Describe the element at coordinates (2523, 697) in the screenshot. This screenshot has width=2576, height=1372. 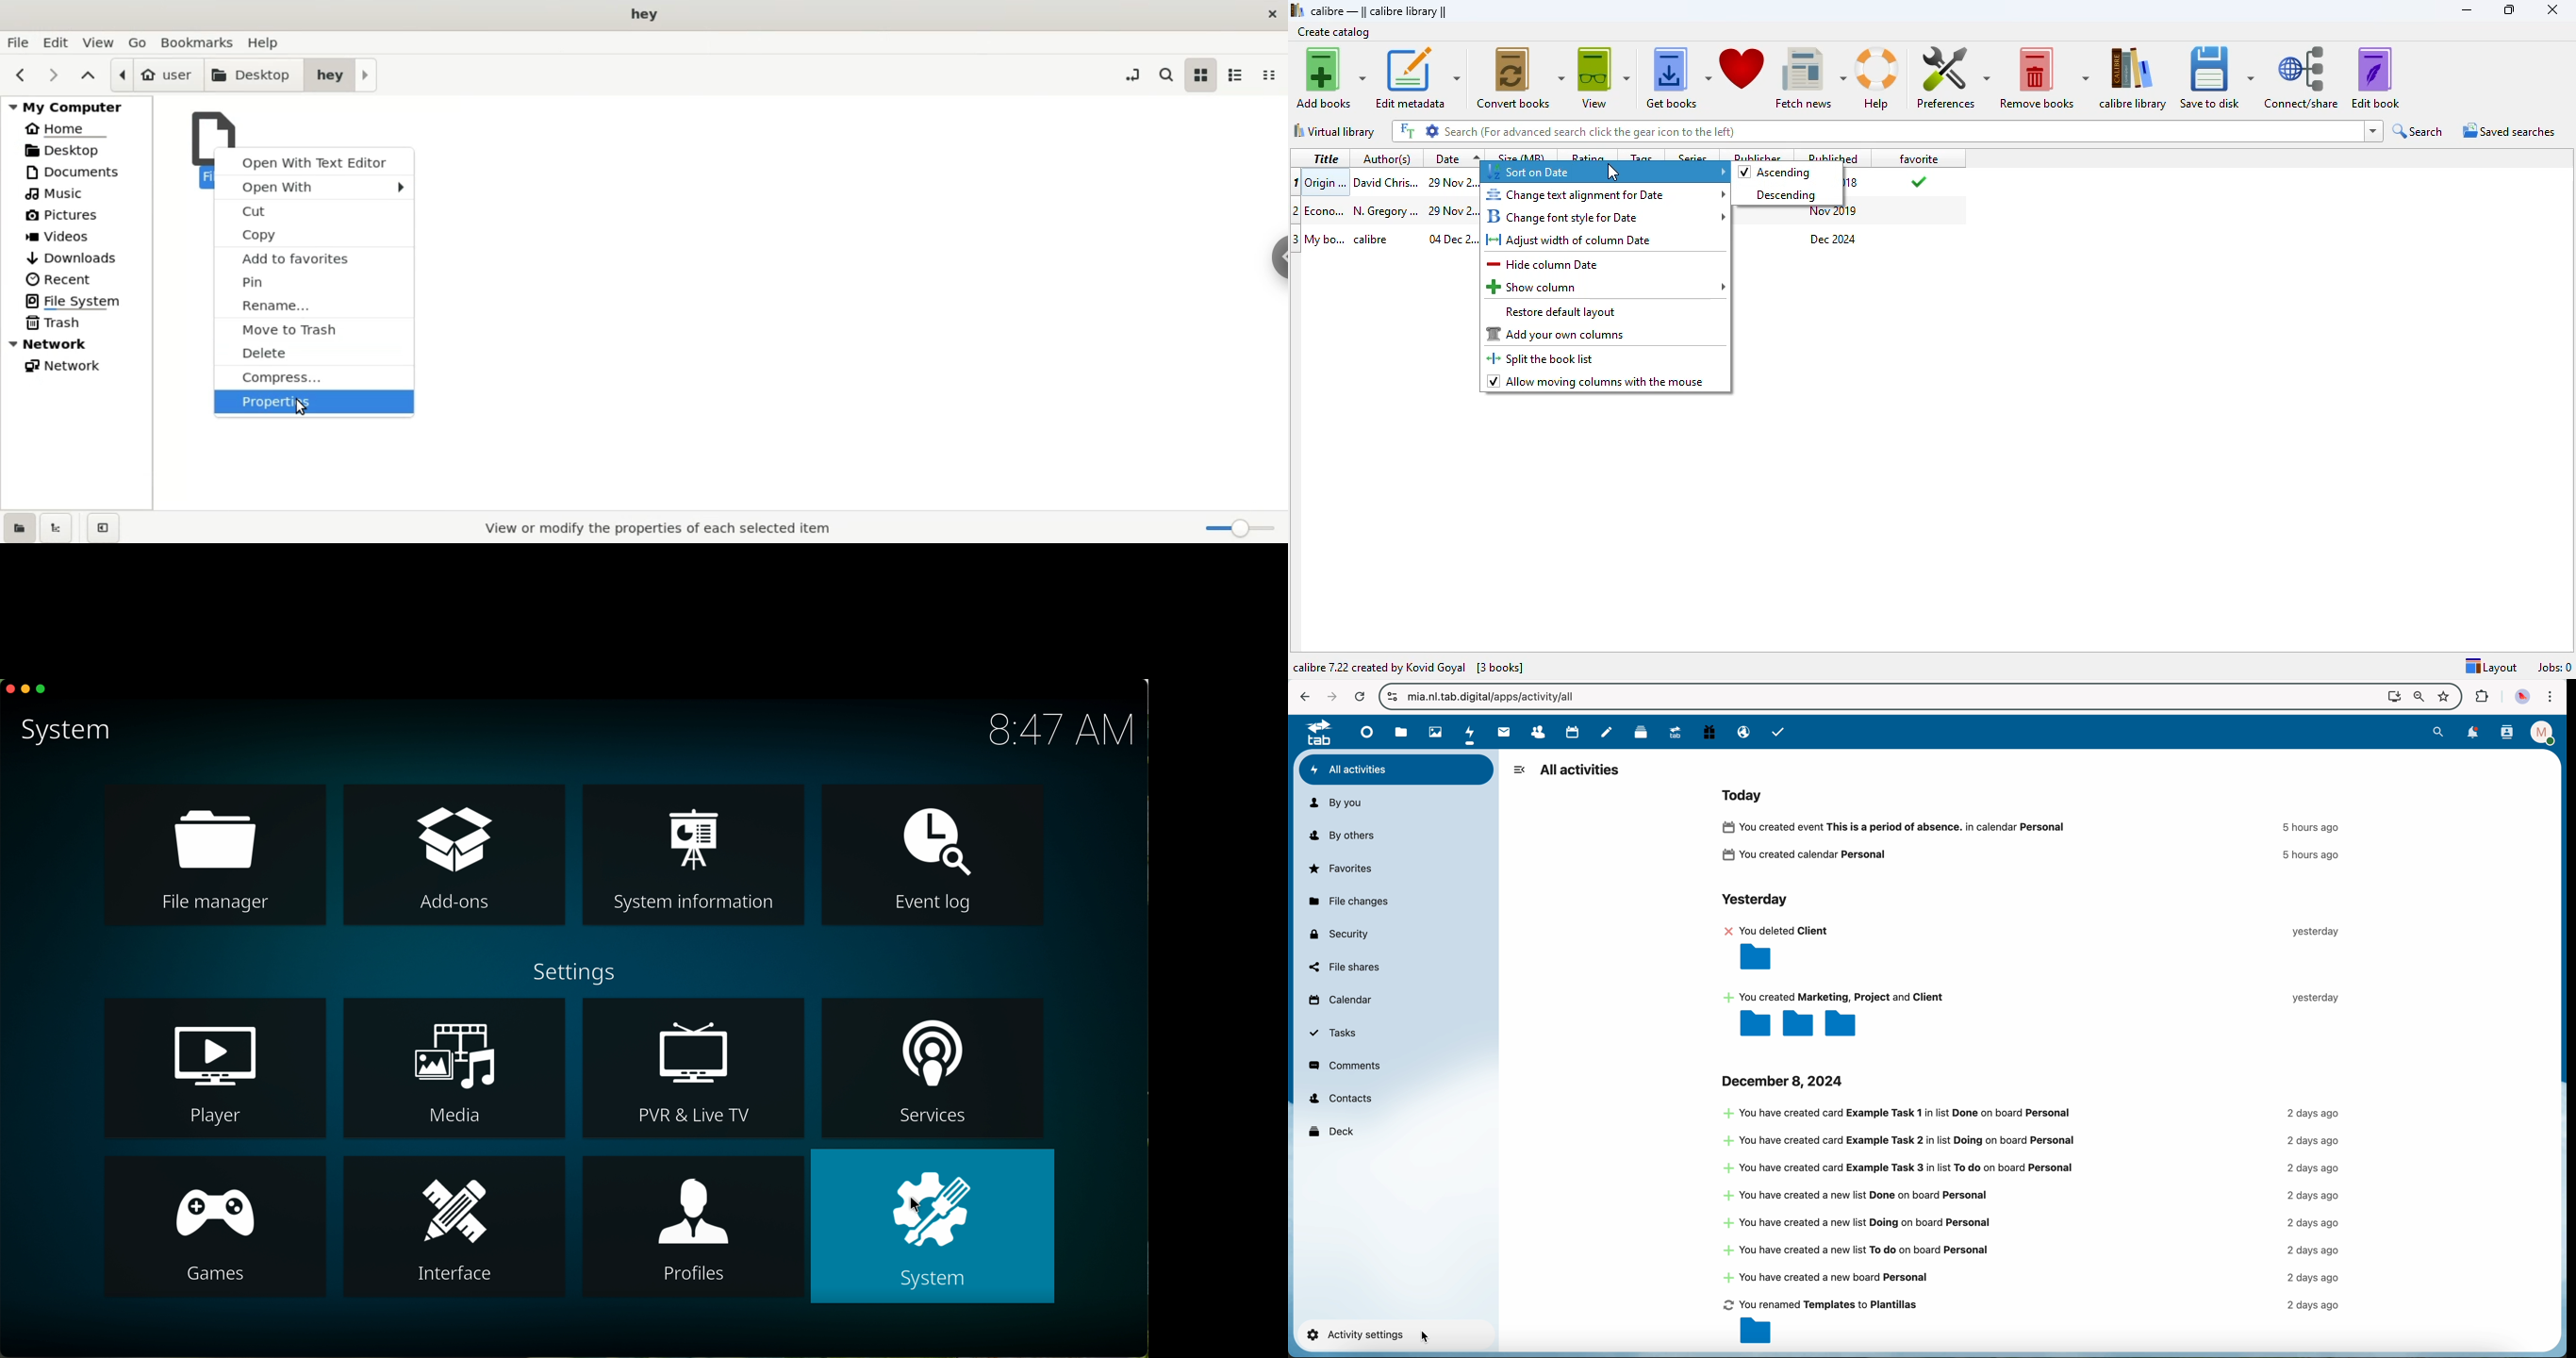
I see `profile picture` at that location.